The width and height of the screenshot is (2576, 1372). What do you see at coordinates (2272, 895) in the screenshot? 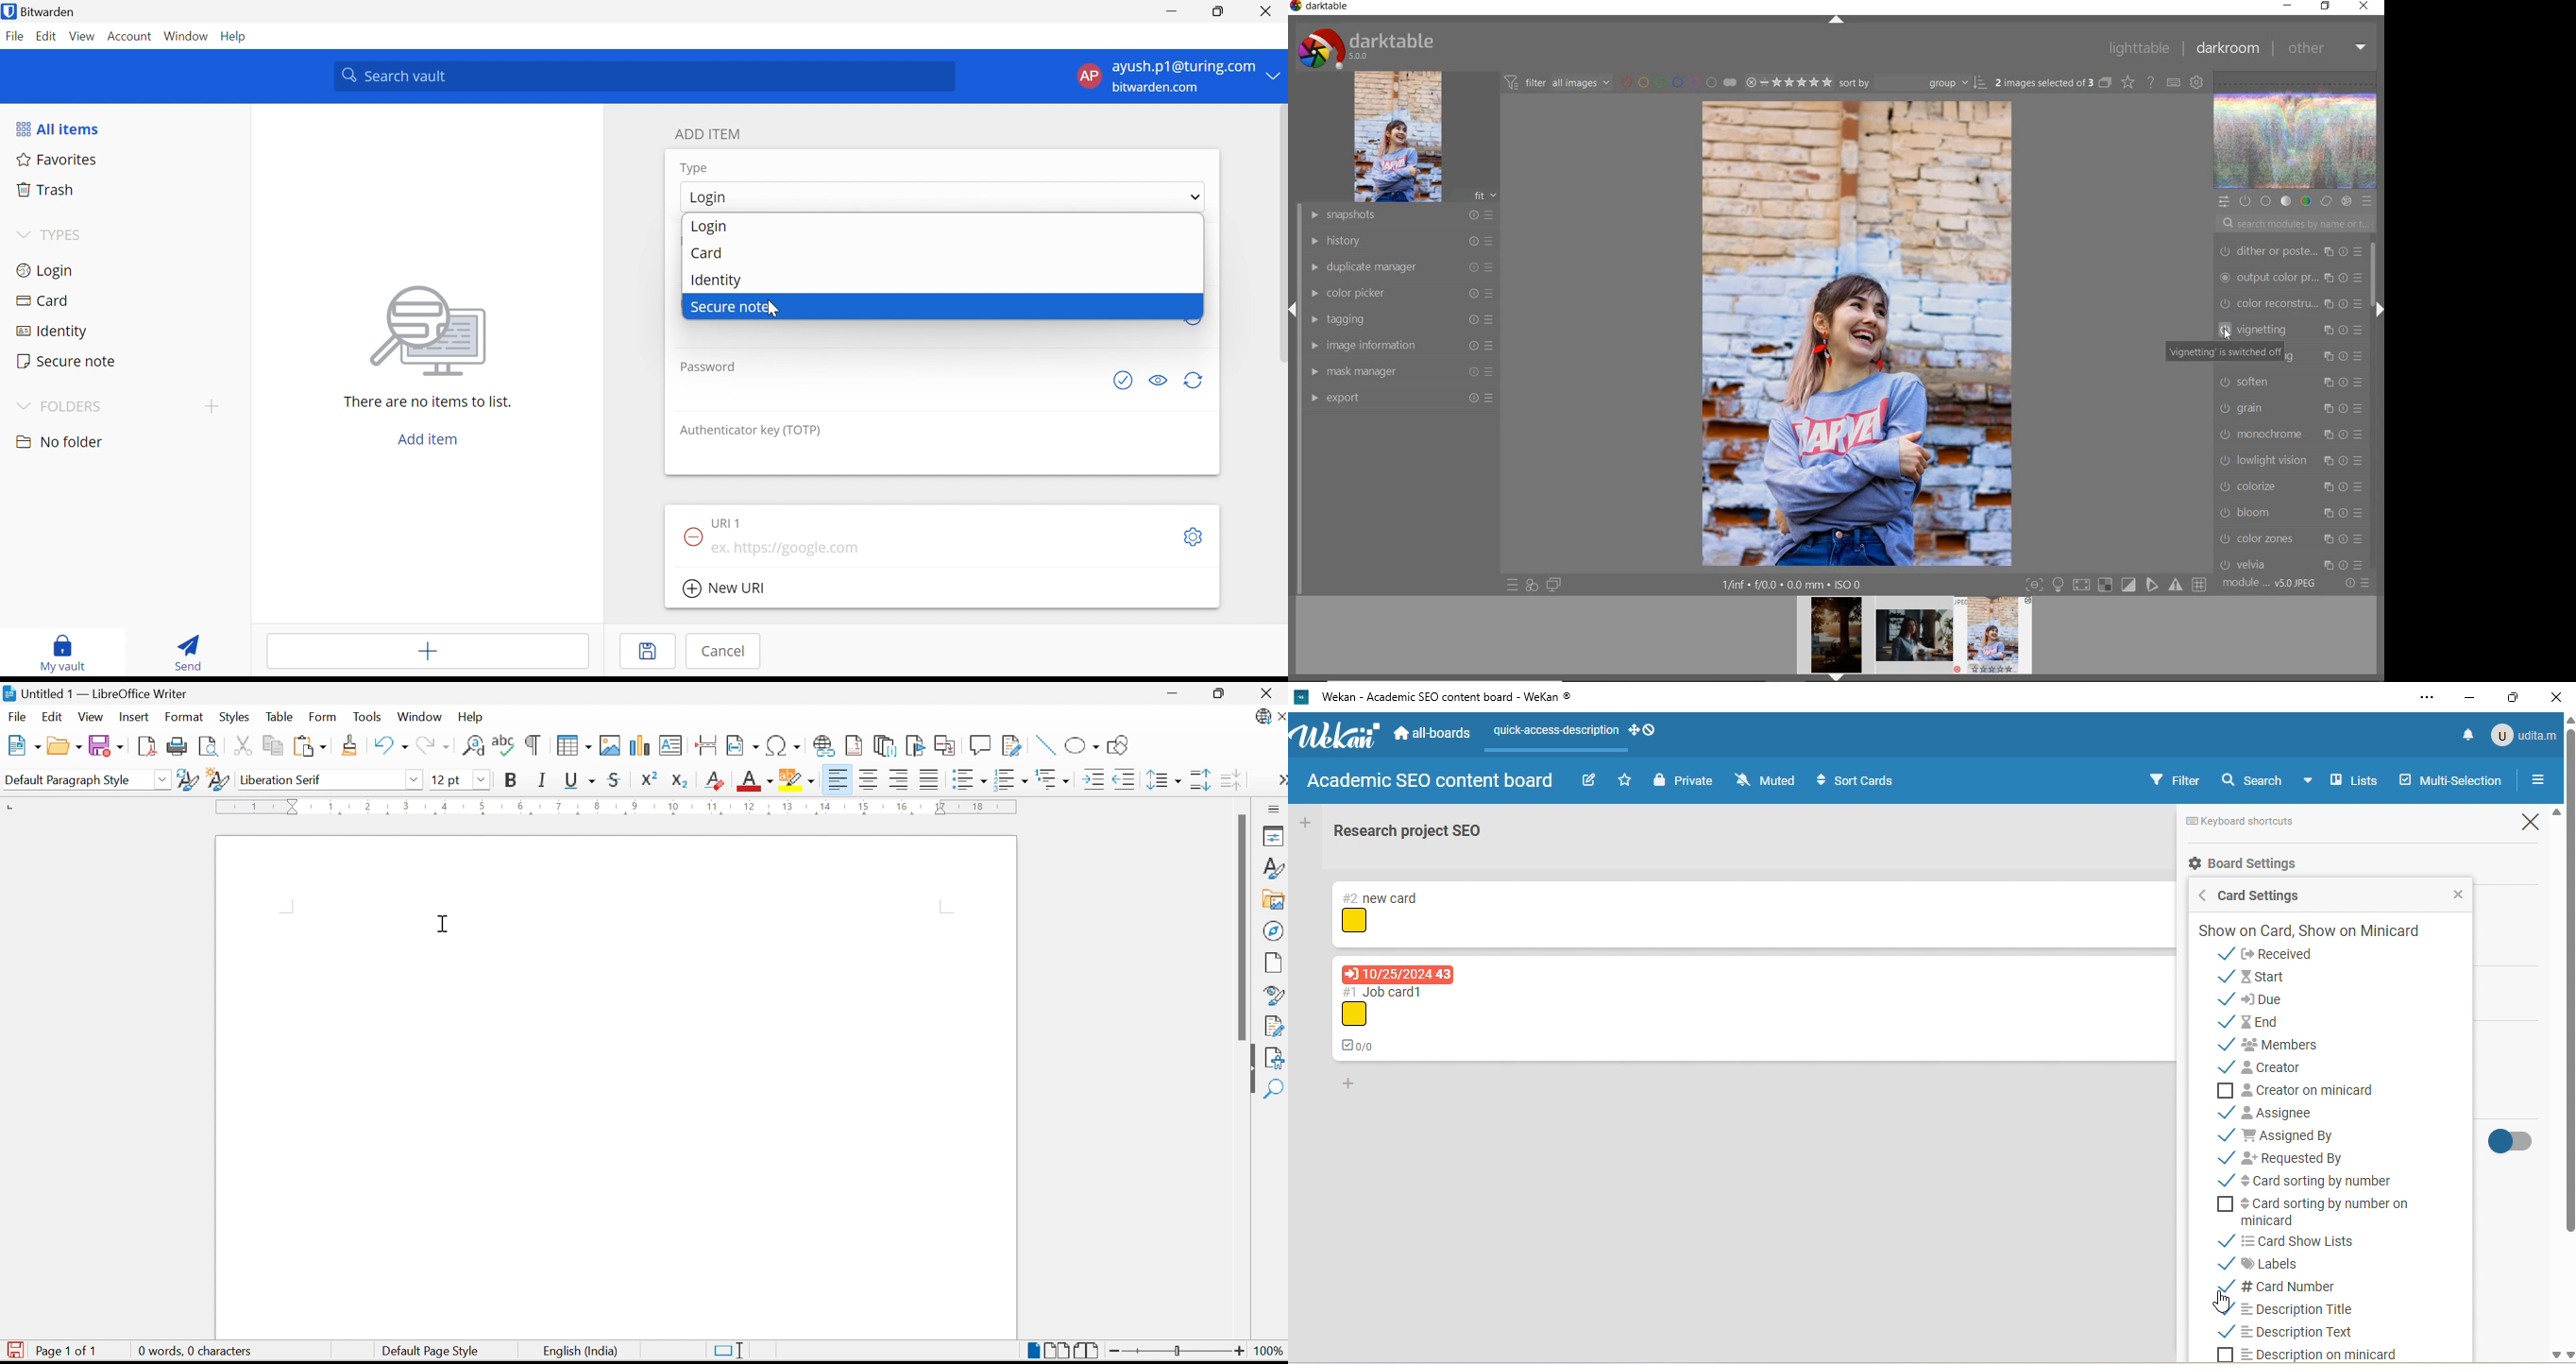
I see `card settings` at bounding box center [2272, 895].